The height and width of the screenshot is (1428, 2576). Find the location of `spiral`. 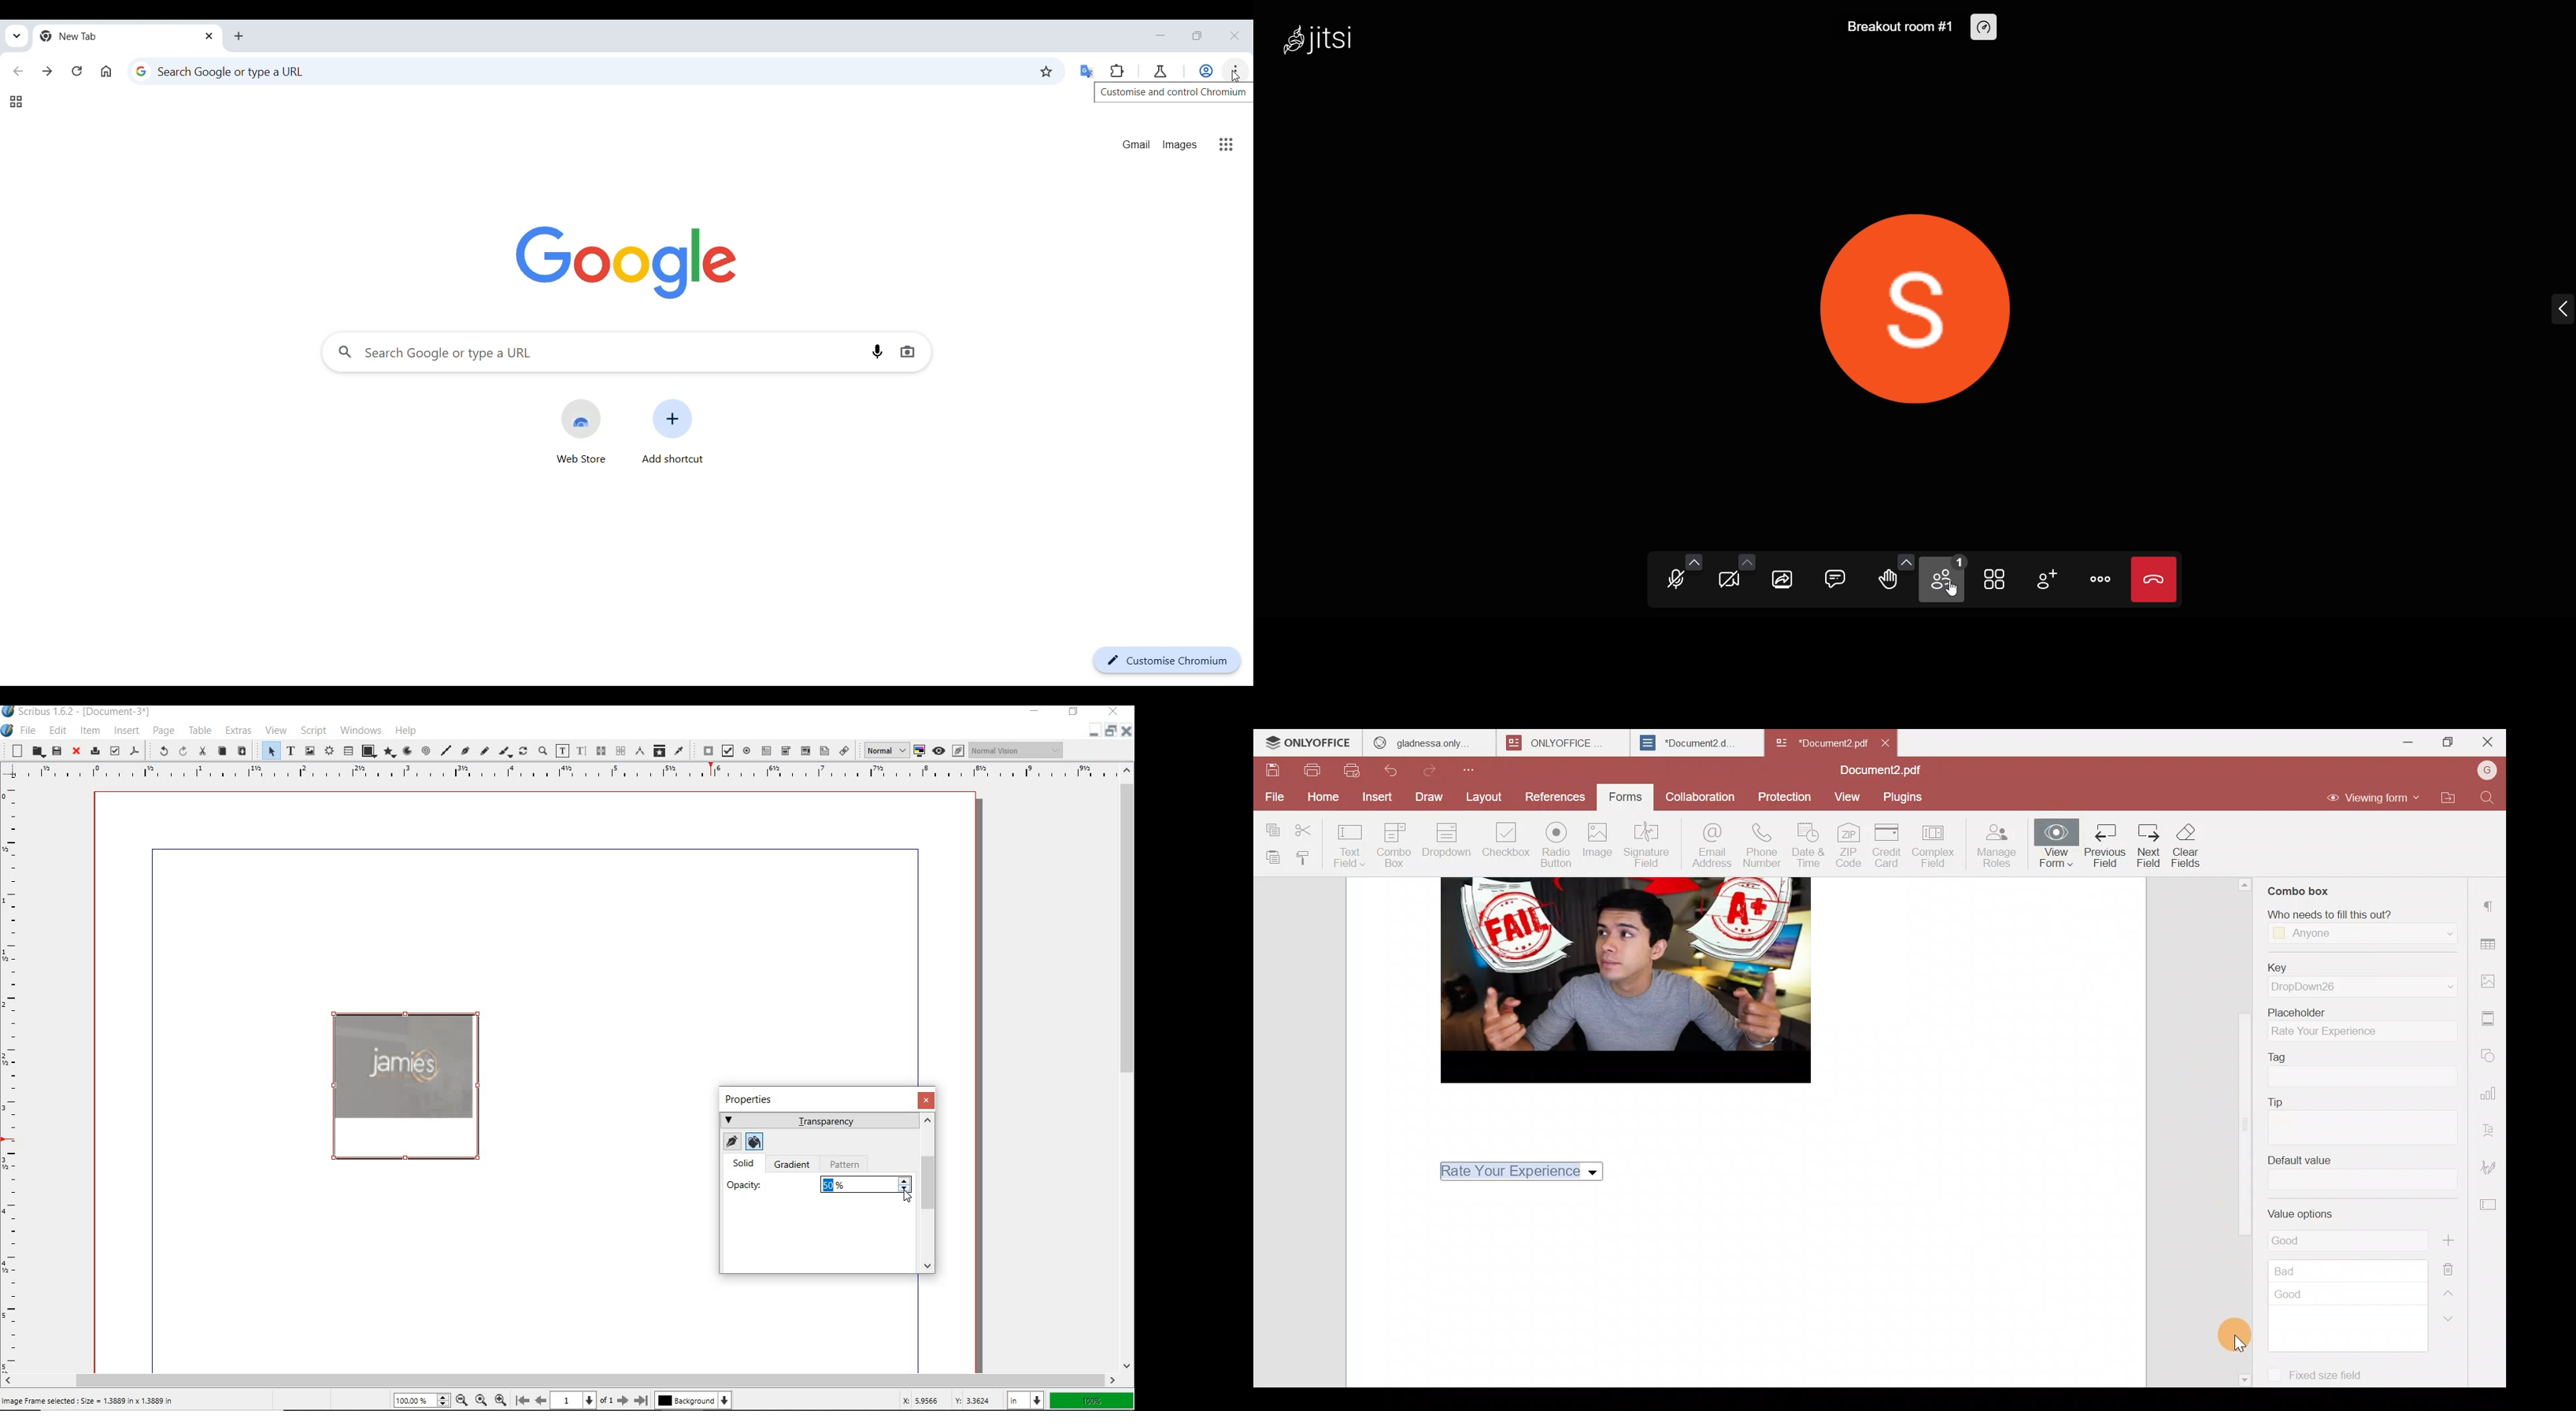

spiral is located at coordinates (425, 751).